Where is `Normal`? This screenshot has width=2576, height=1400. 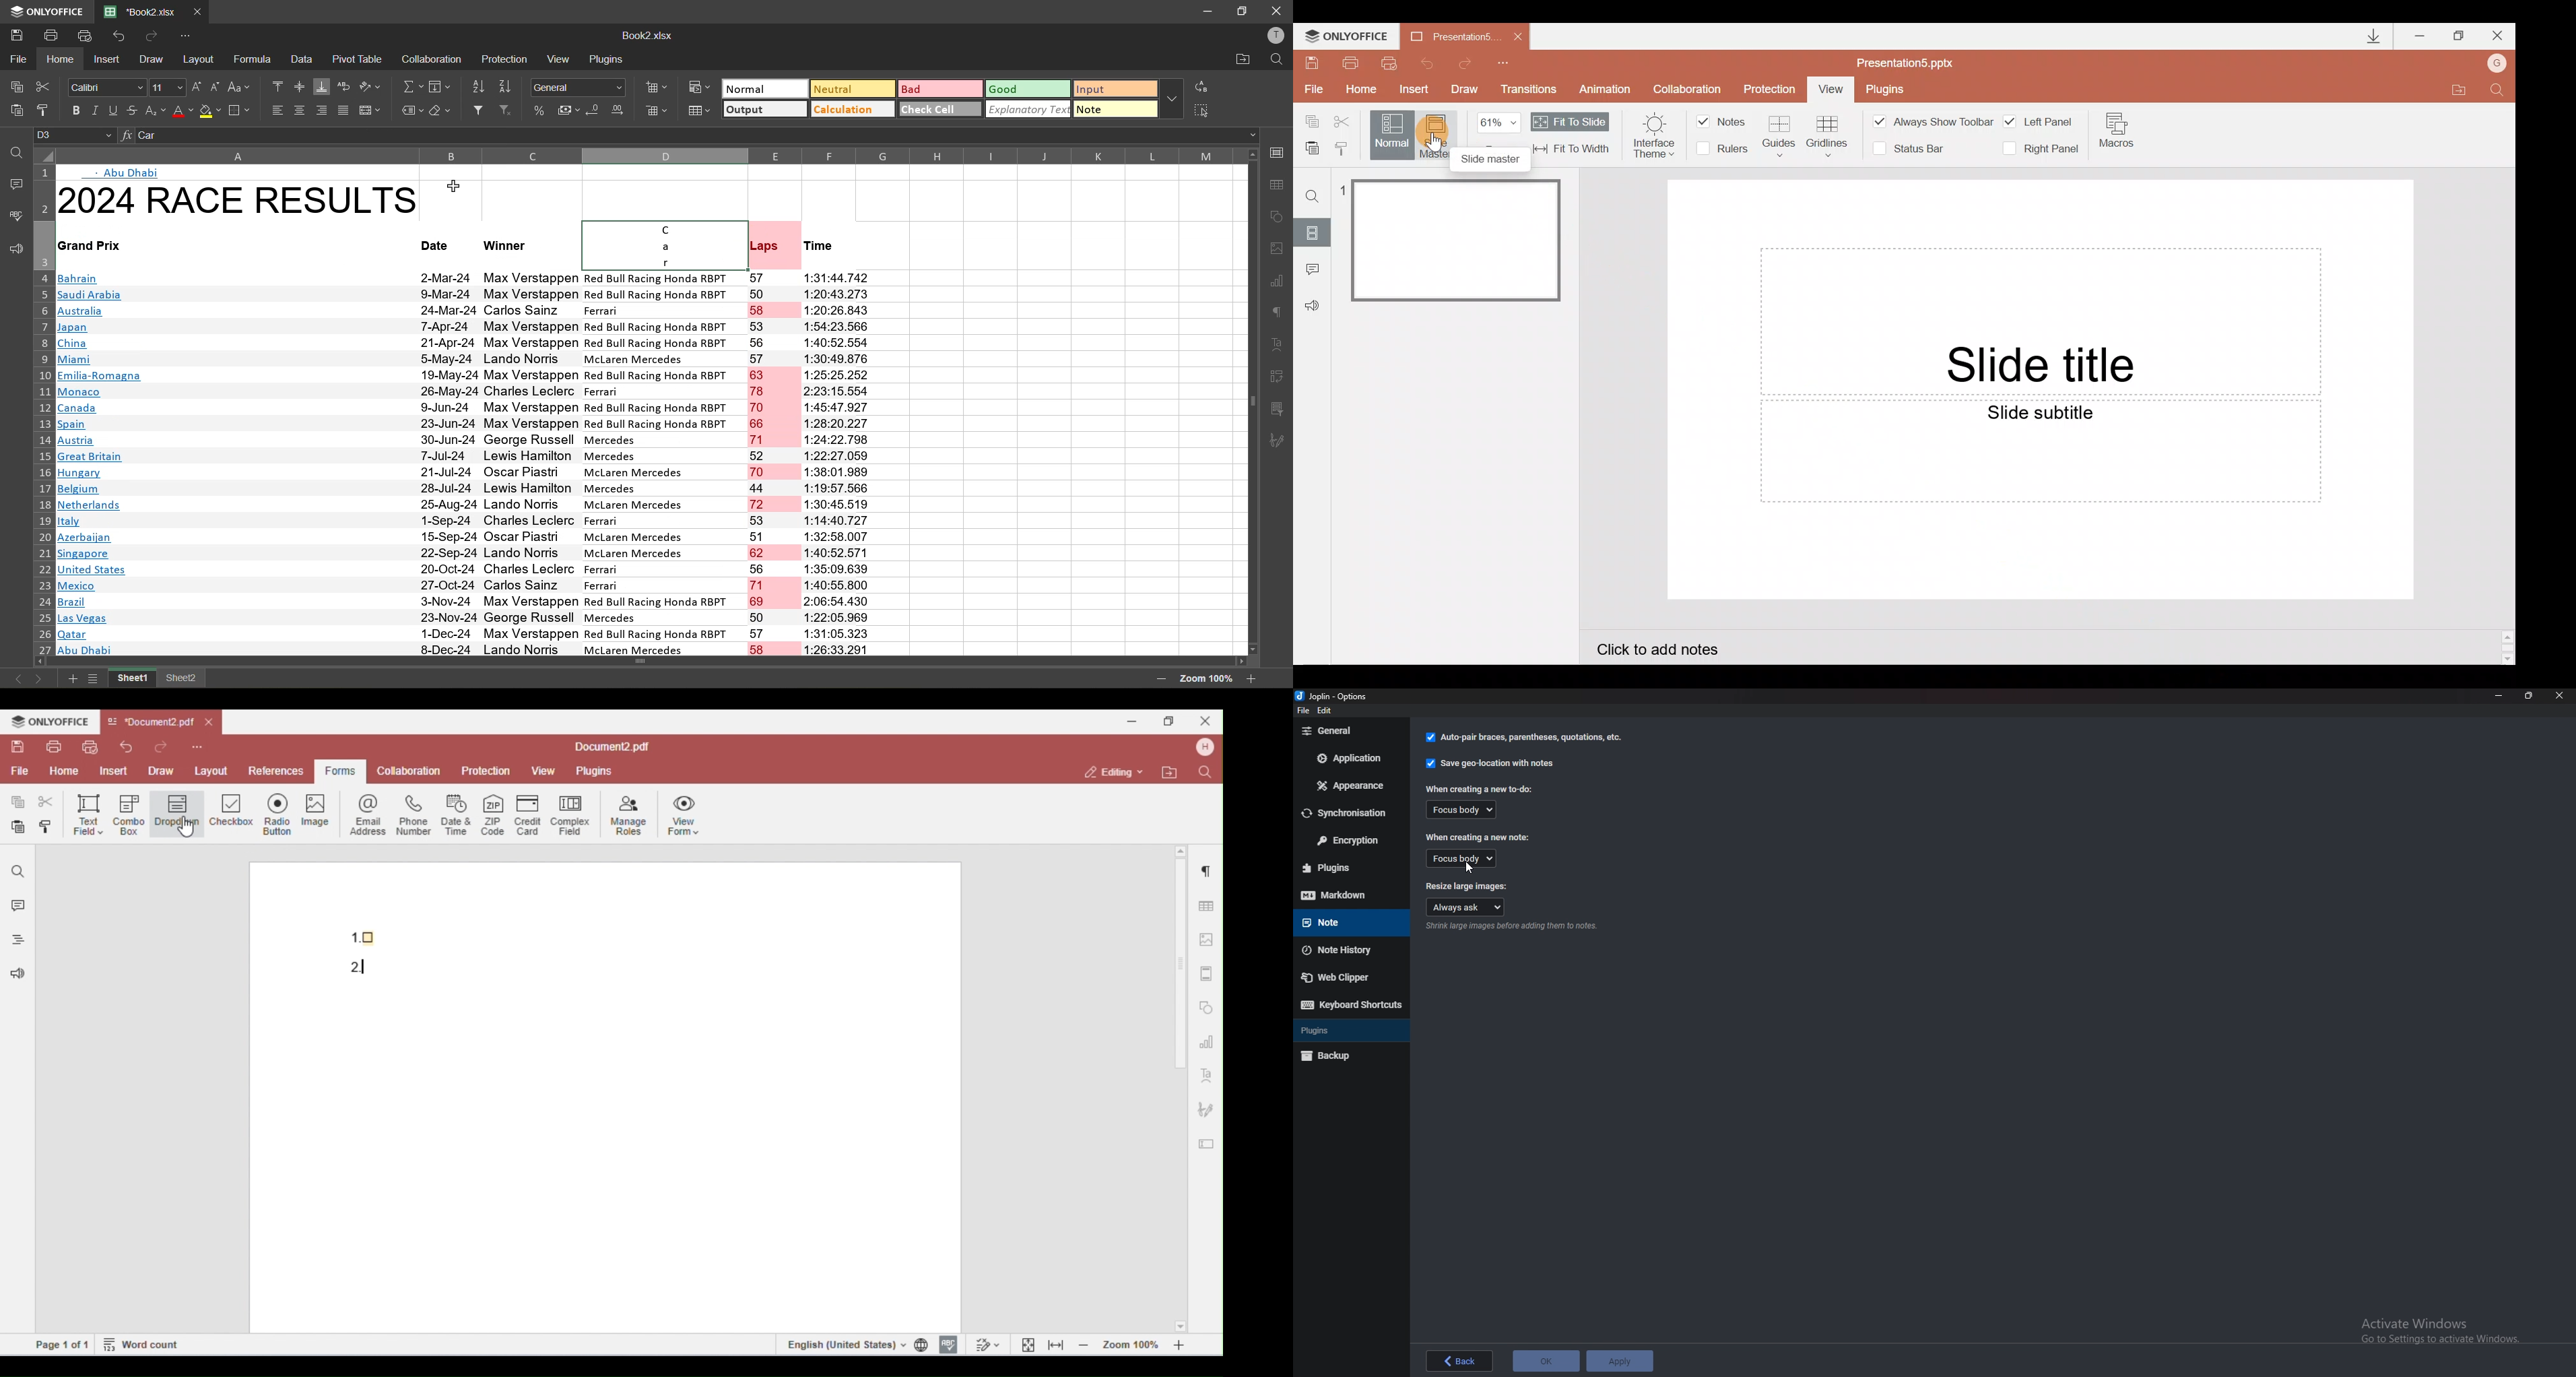 Normal is located at coordinates (1393, 133).